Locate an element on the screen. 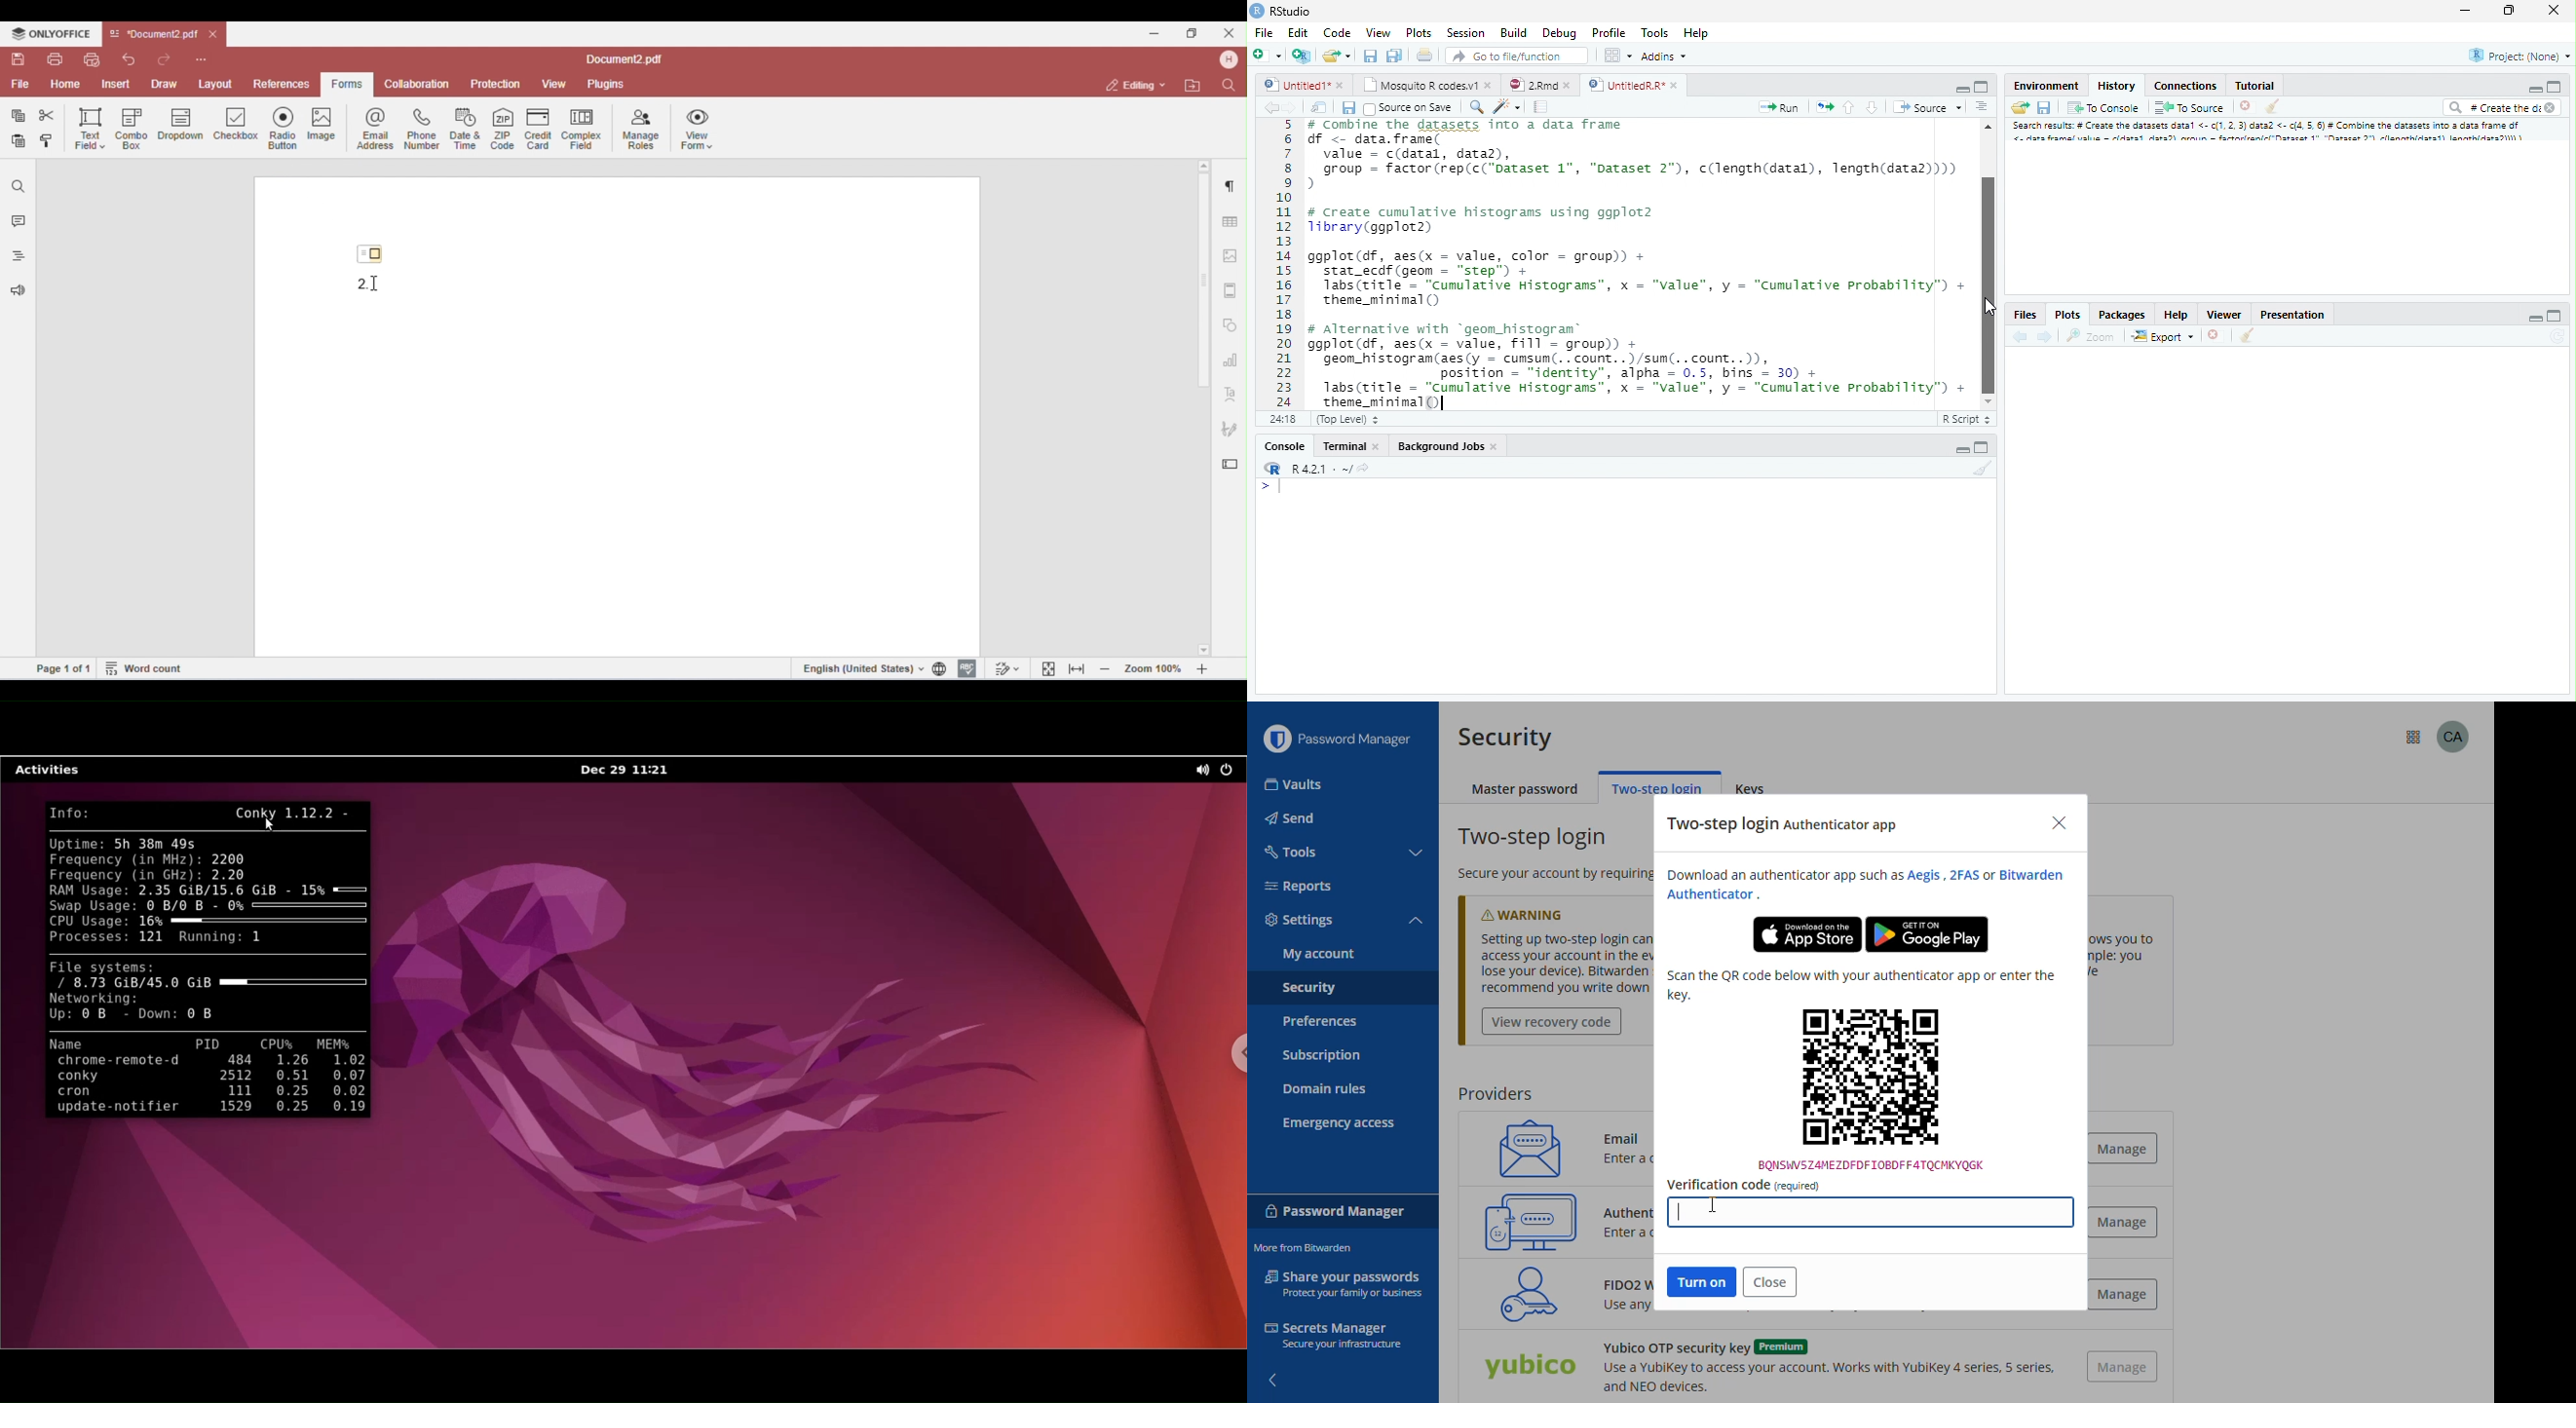  Rstudio is located at coordinates (1280, 10).